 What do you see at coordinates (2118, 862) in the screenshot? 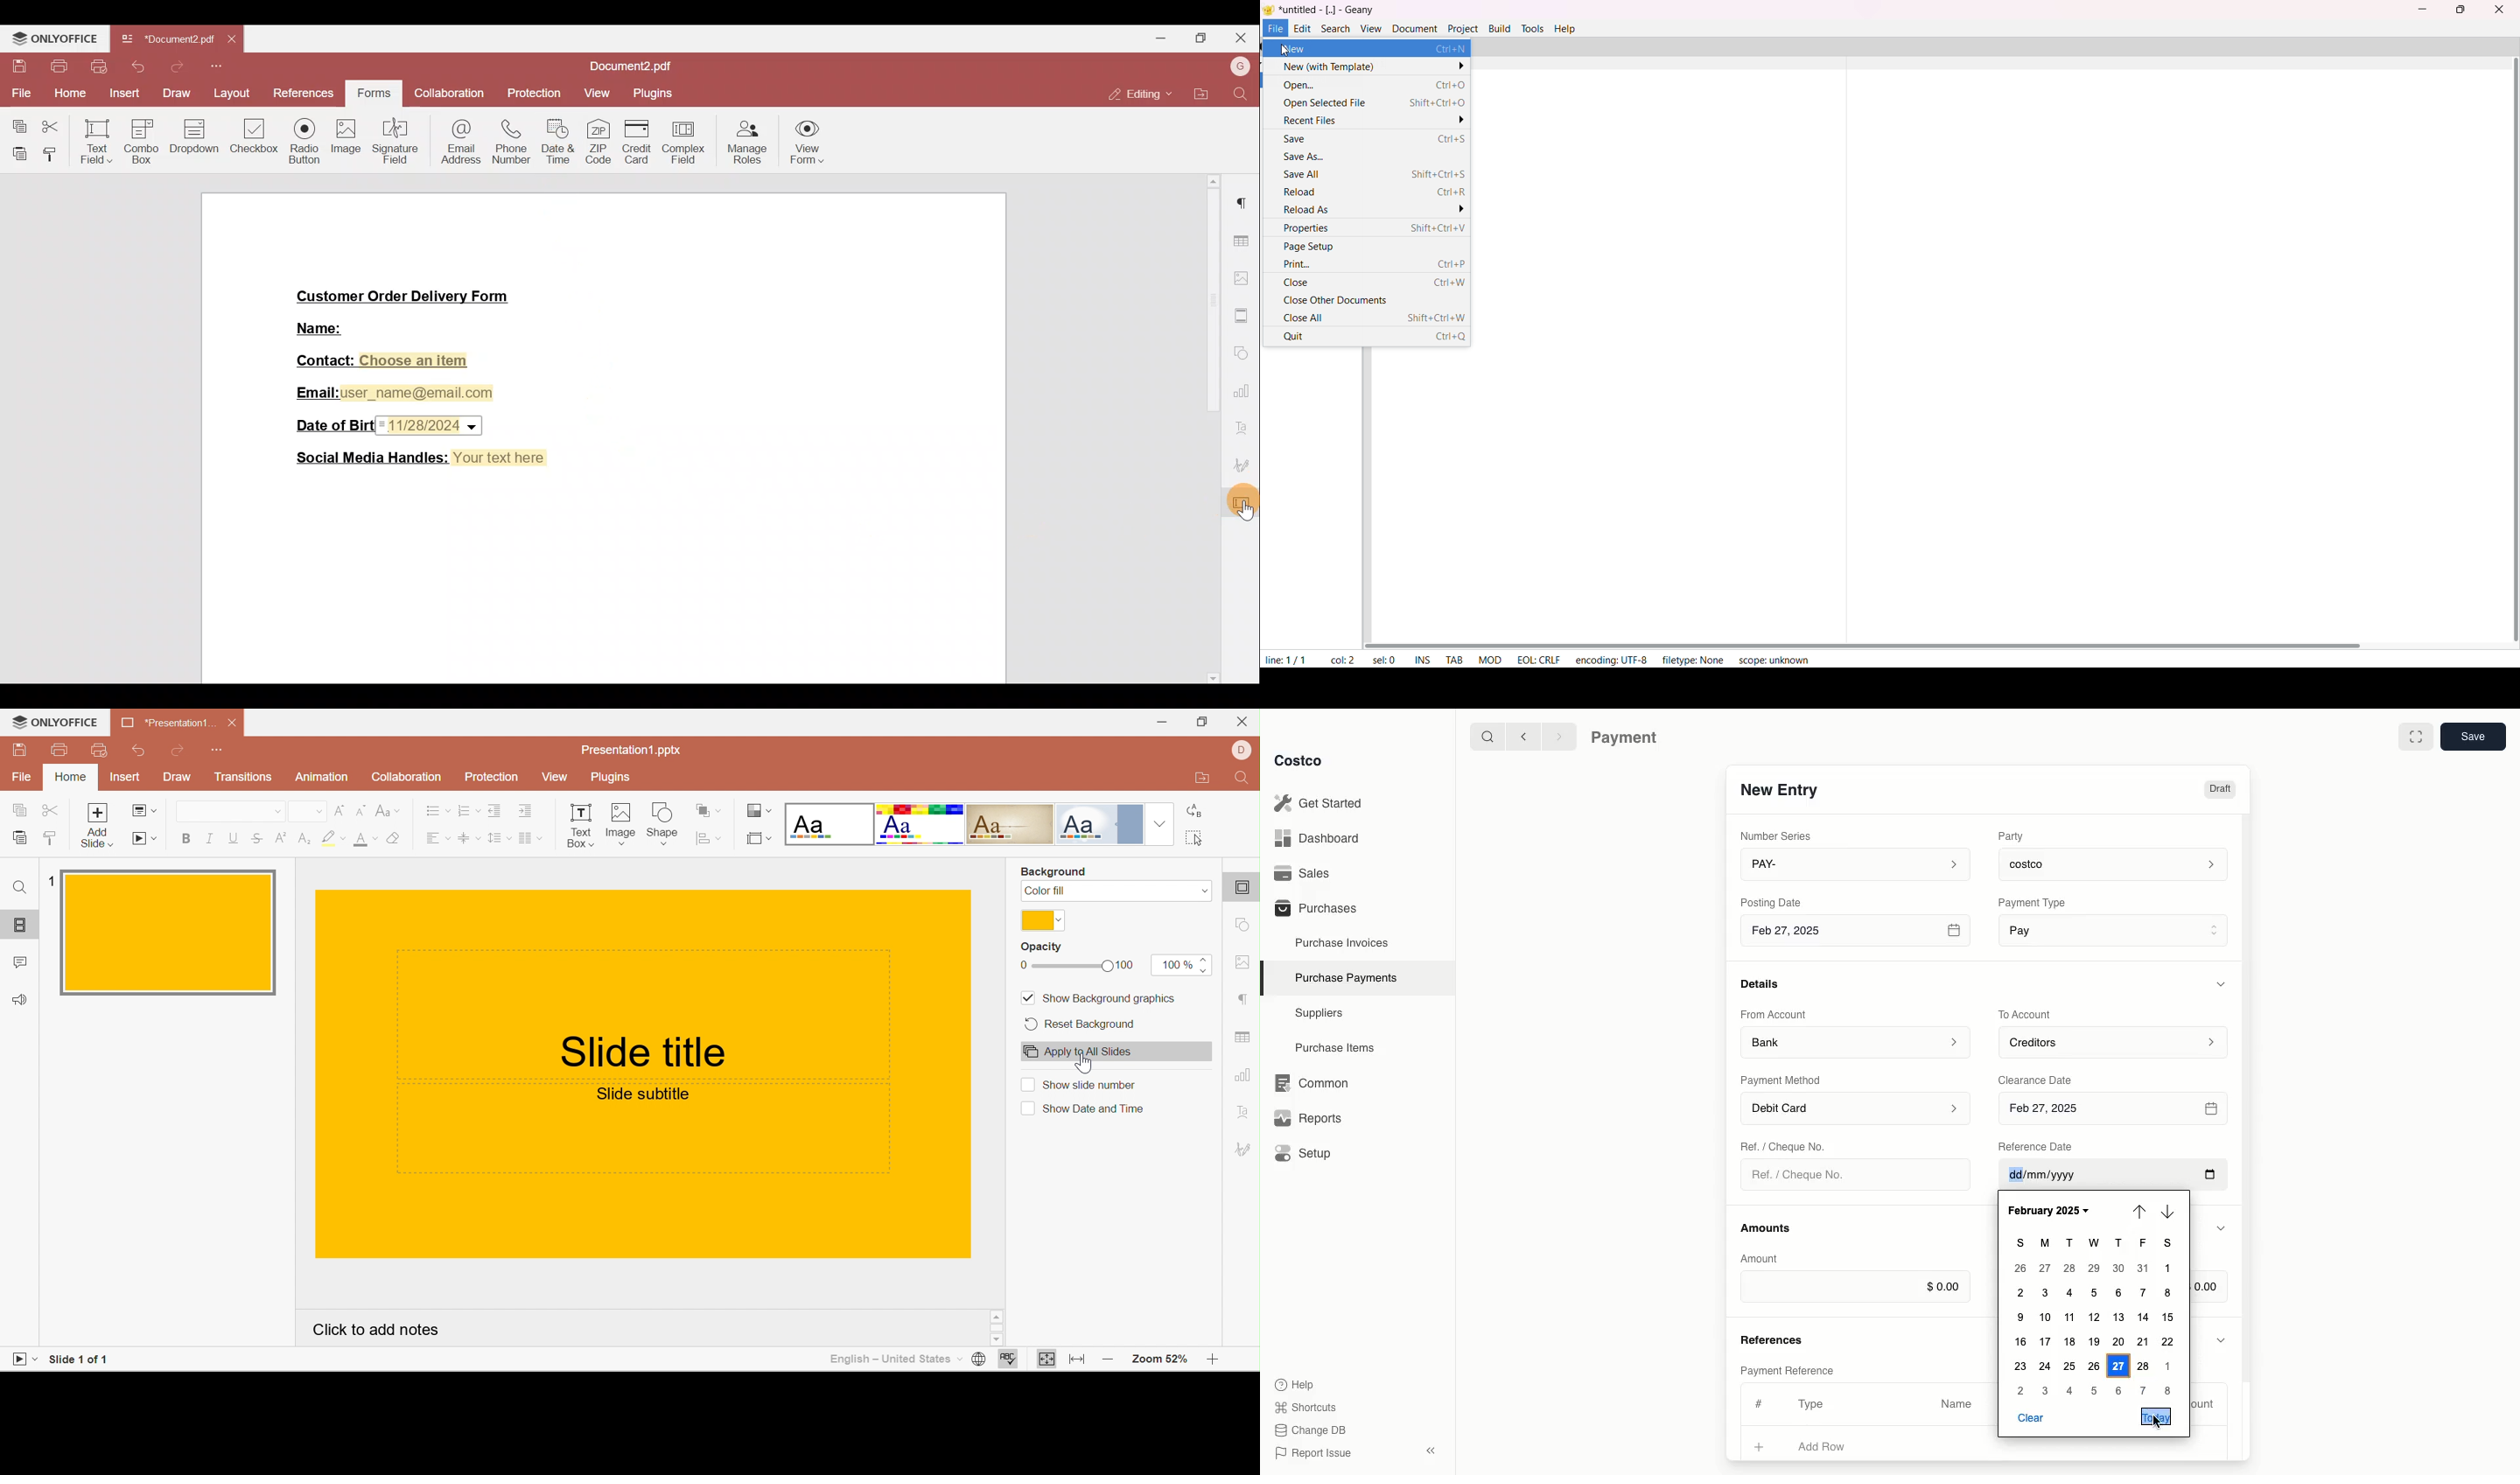
I see `costco` at bounding box center [2118, 862].